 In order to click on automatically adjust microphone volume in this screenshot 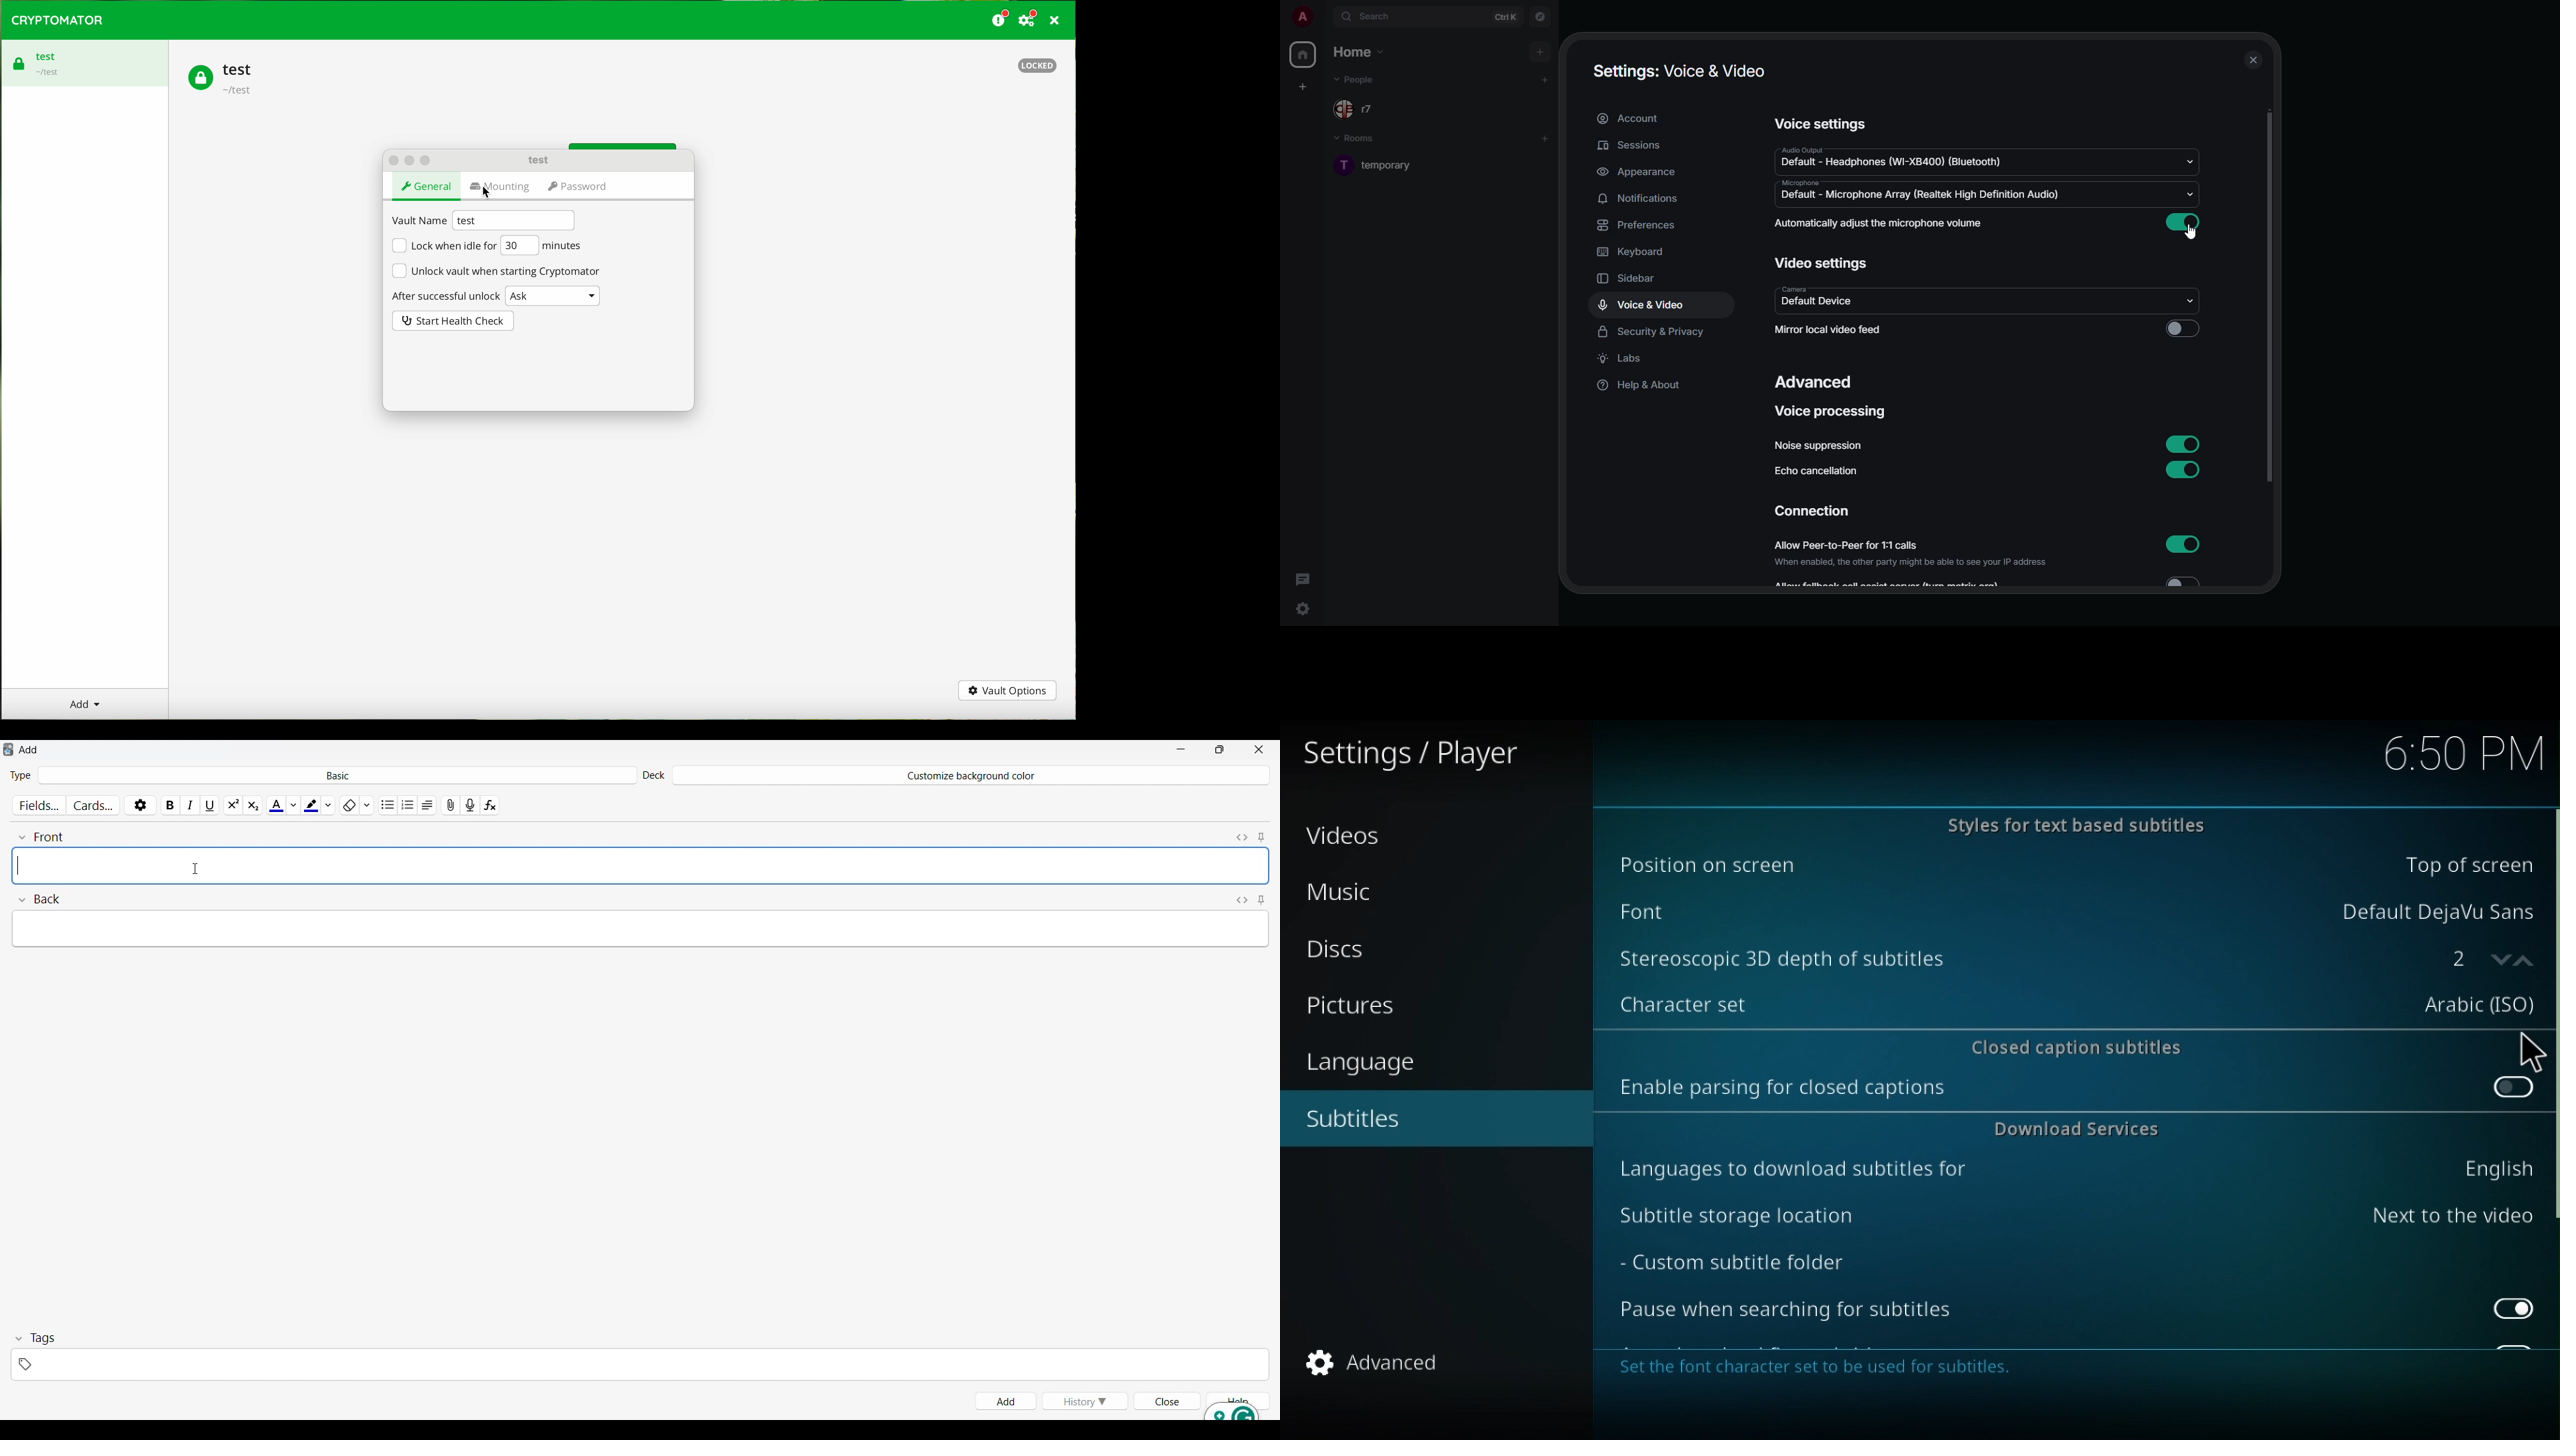, I will do `click(1881, 224)`.